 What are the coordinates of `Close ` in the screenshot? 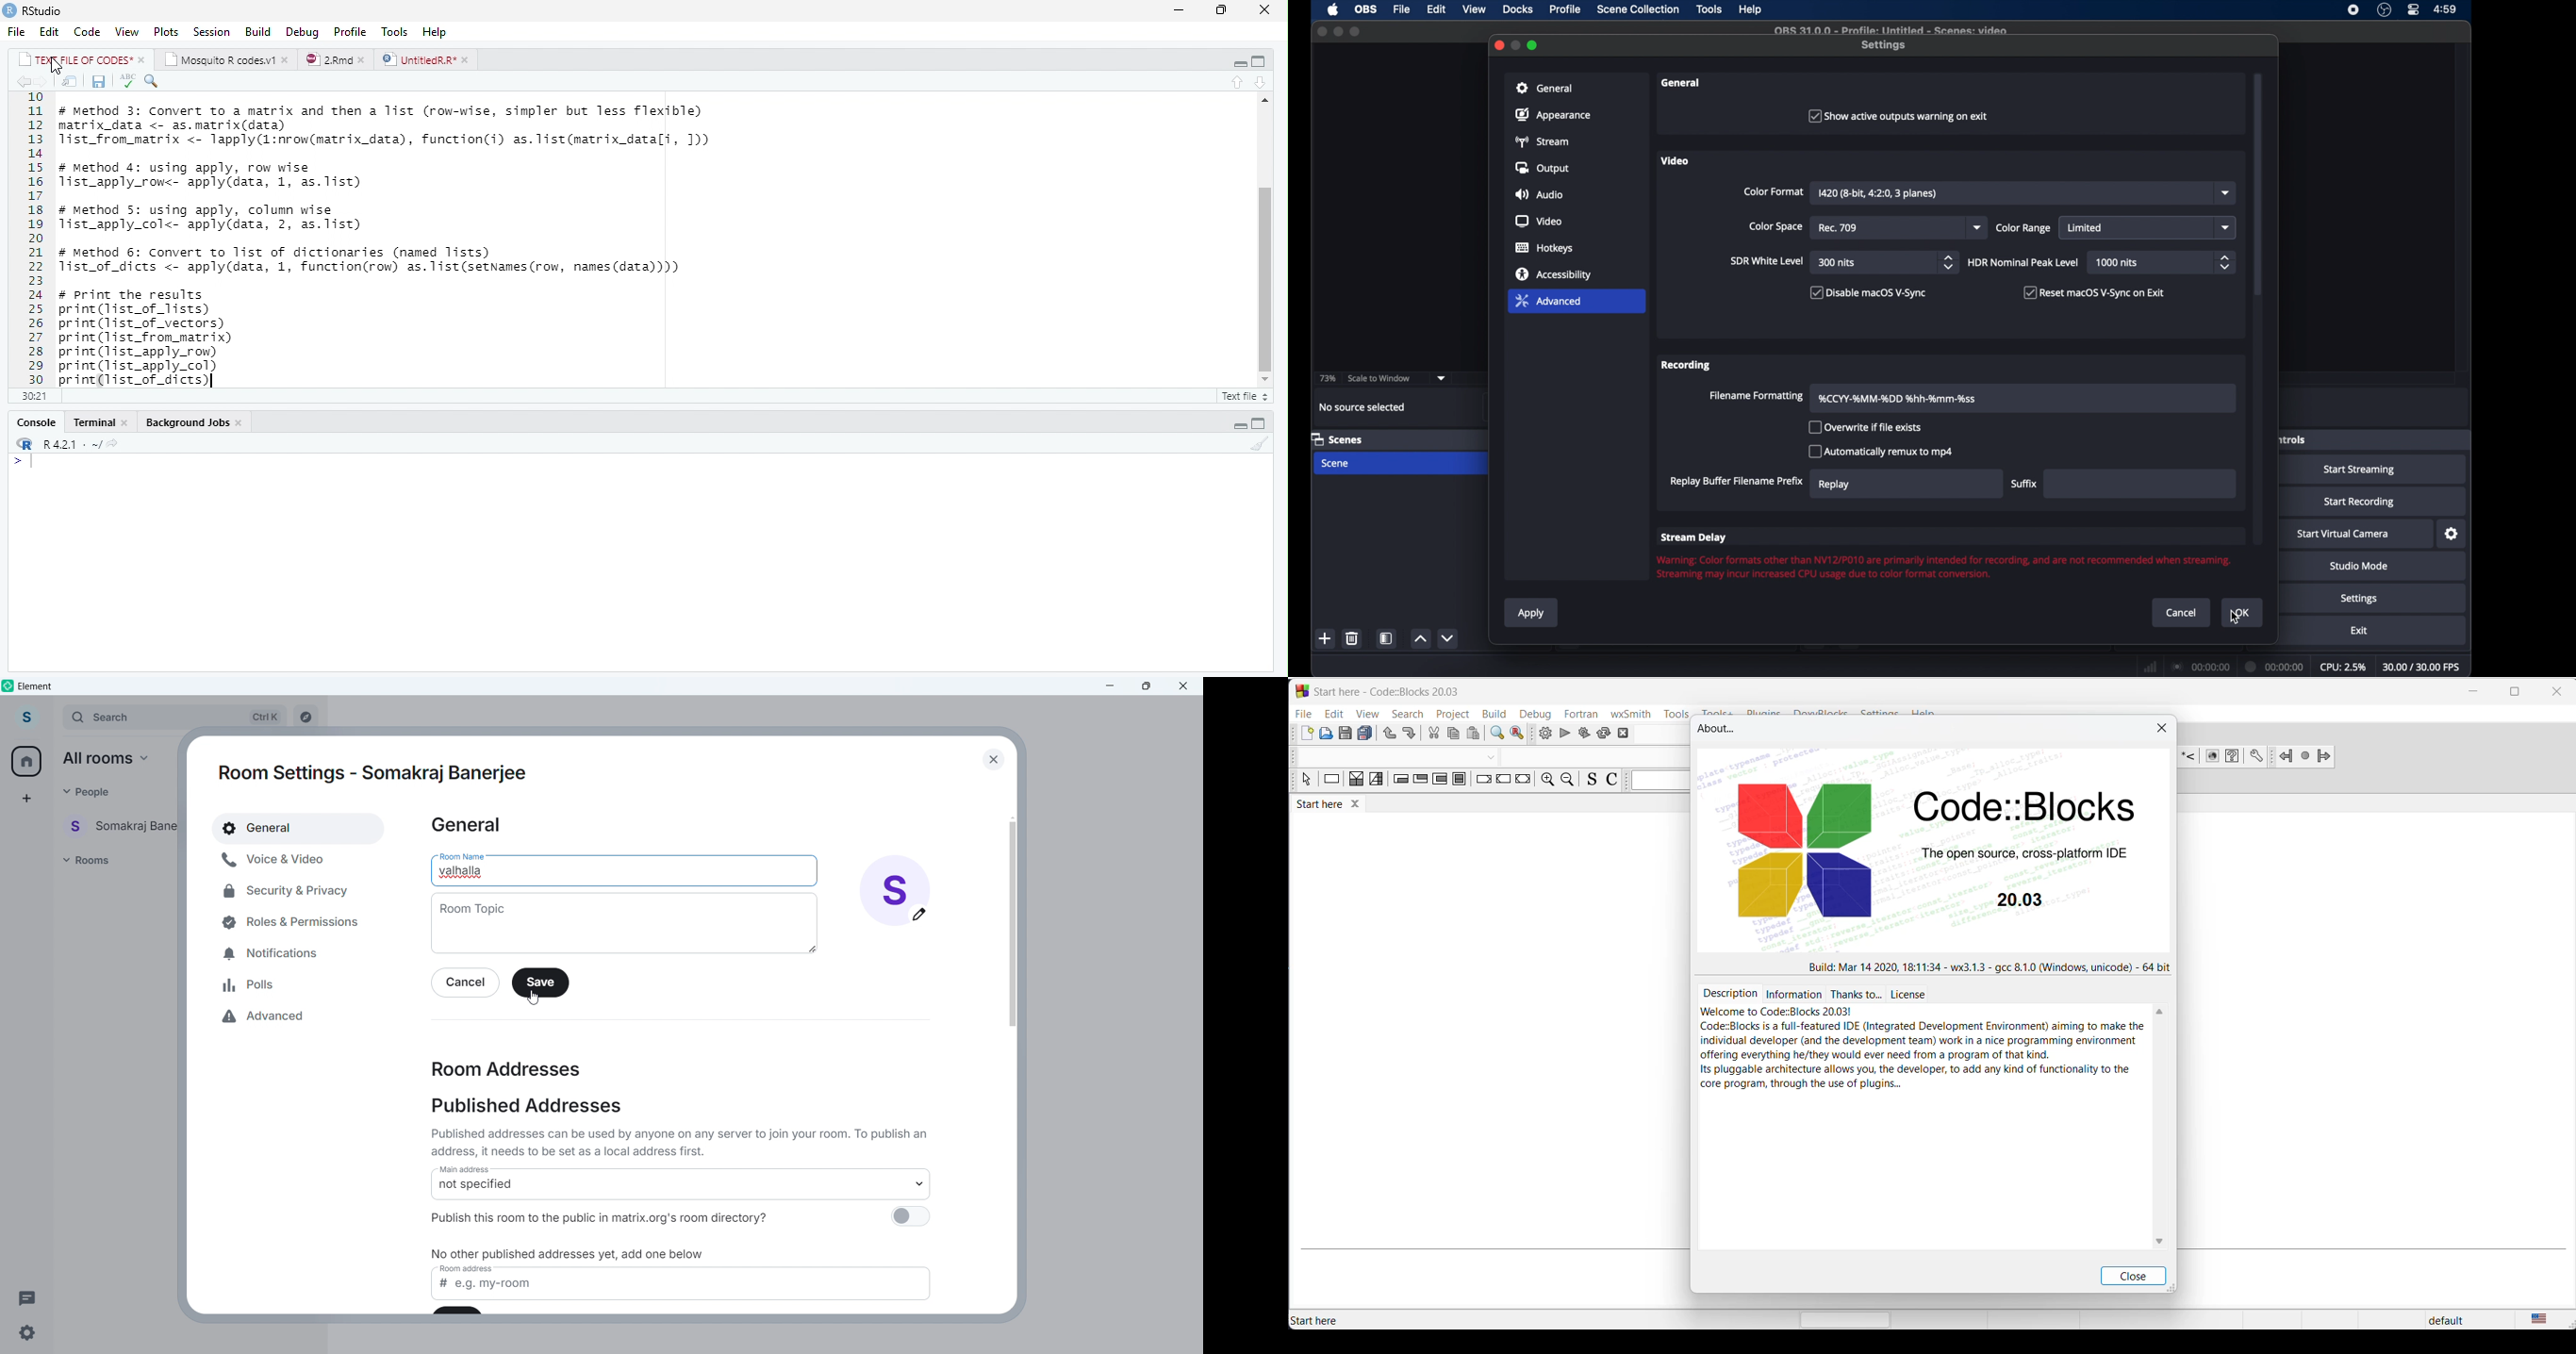 It's located at (1183, 687).